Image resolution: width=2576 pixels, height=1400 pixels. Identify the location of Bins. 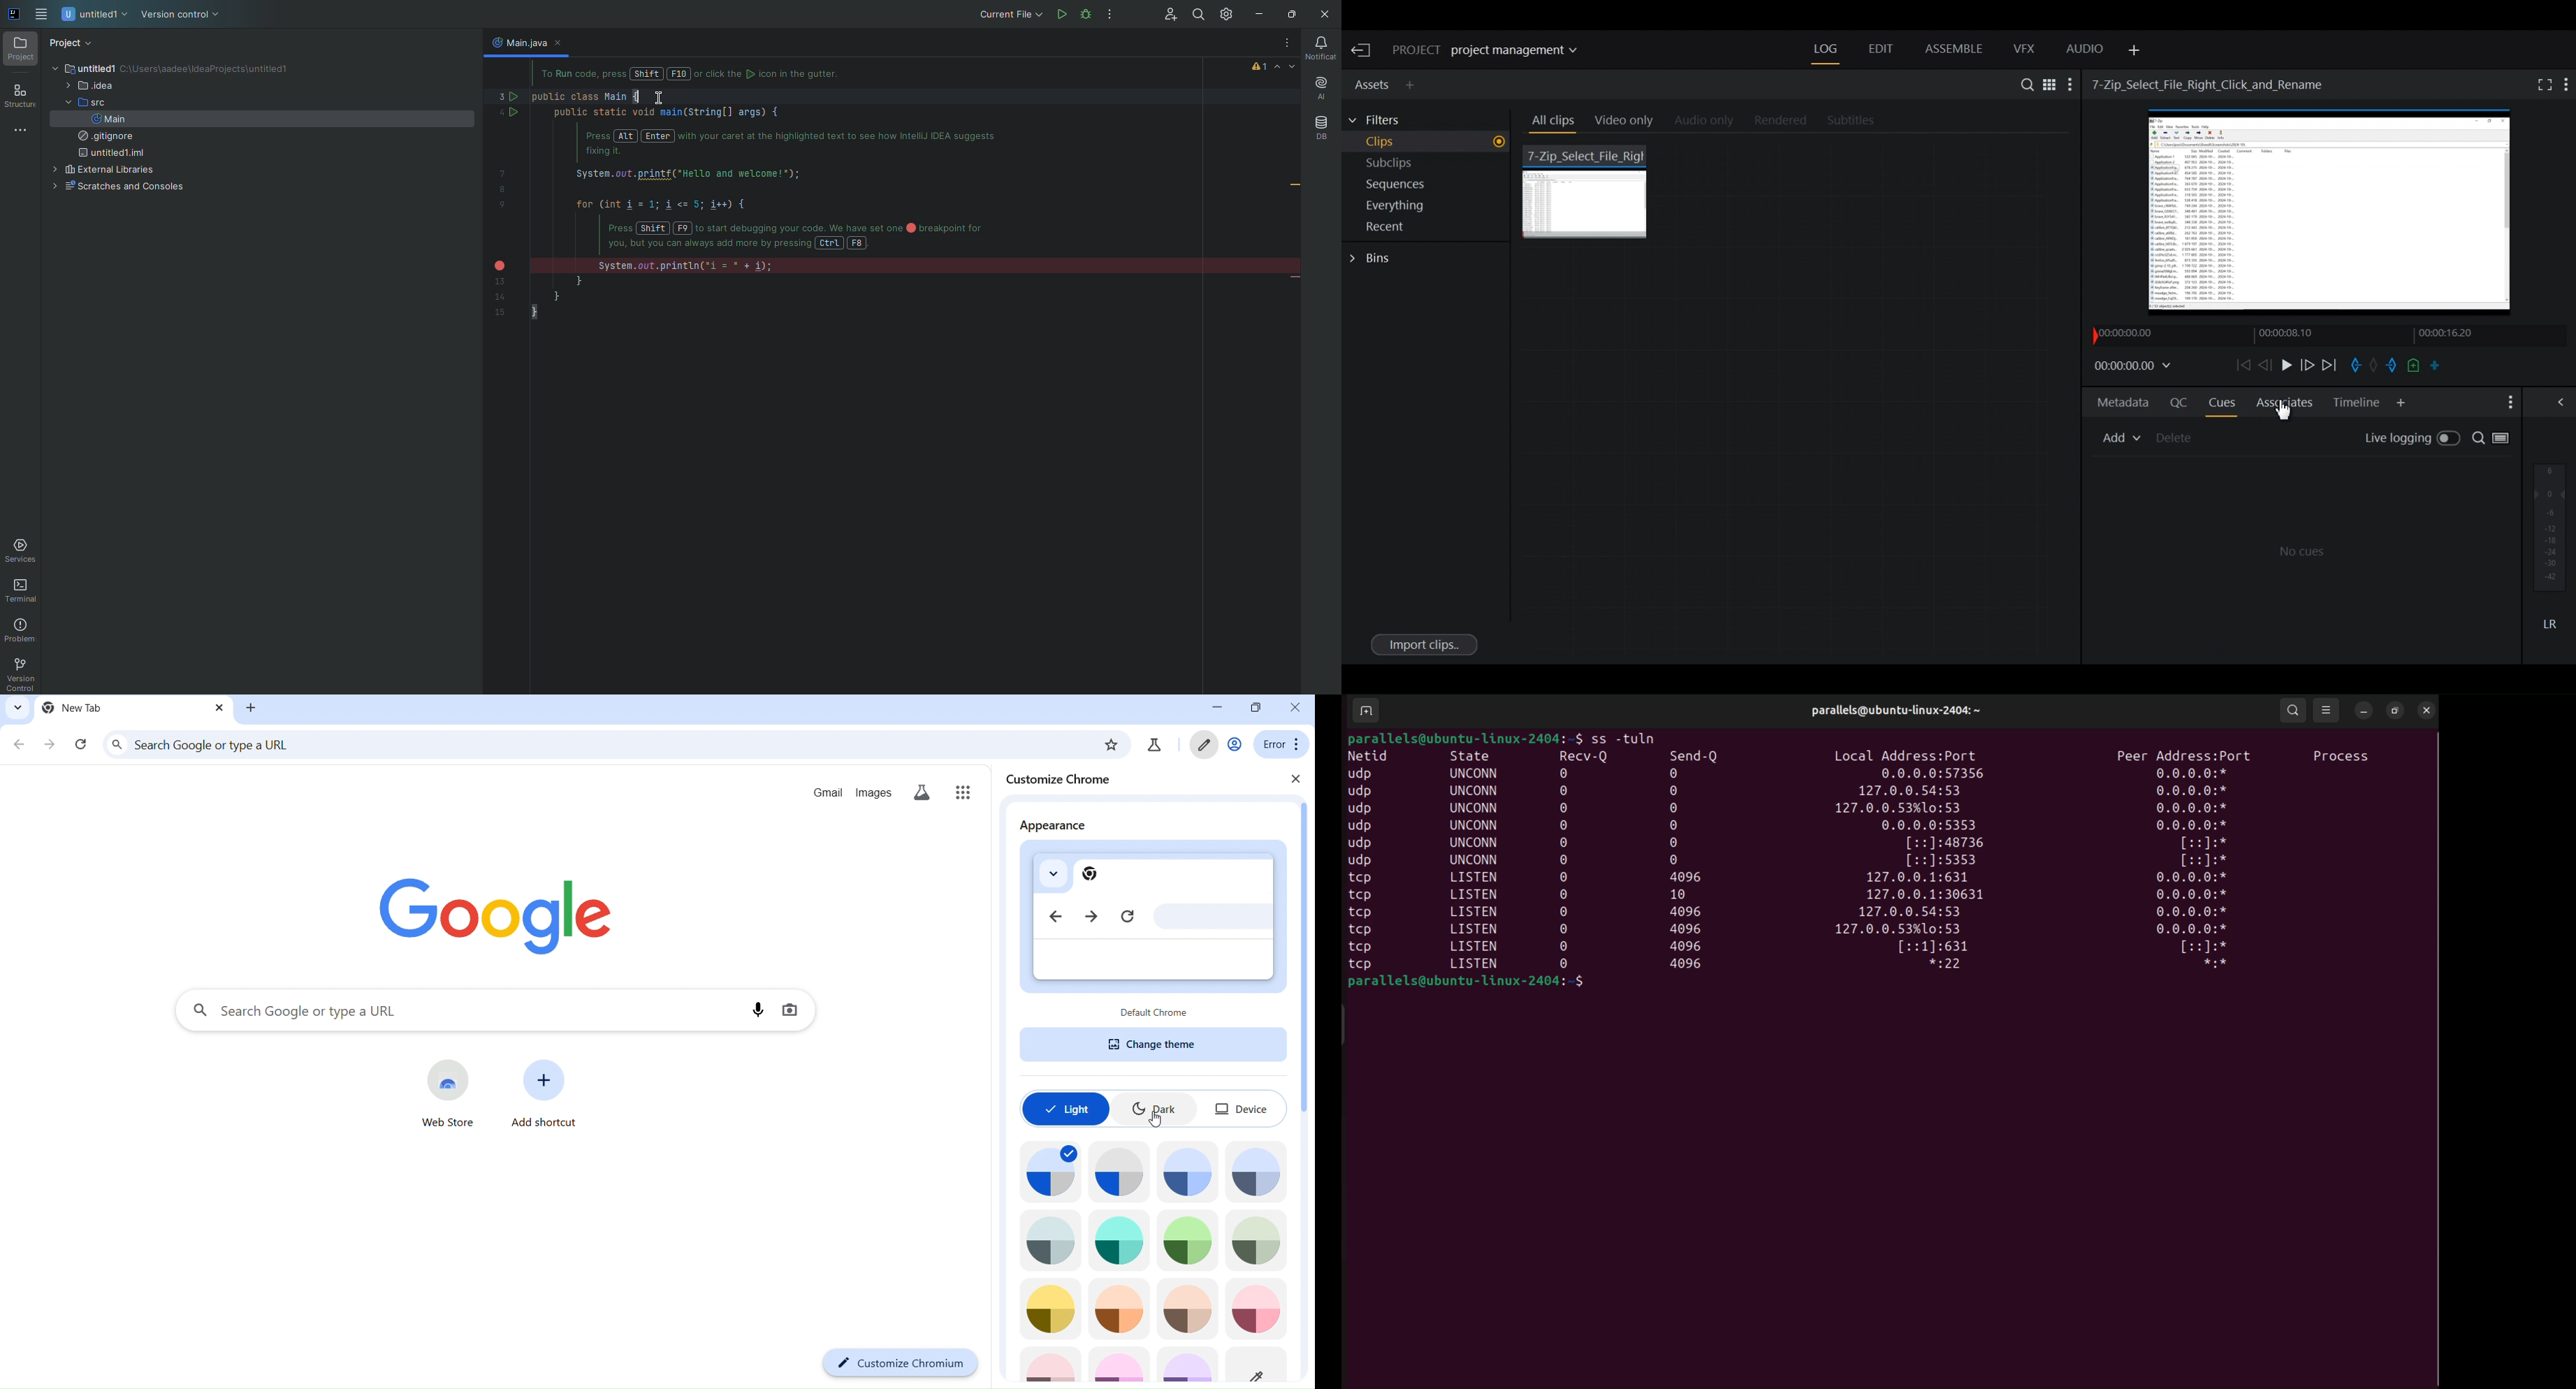
(1374, 259).